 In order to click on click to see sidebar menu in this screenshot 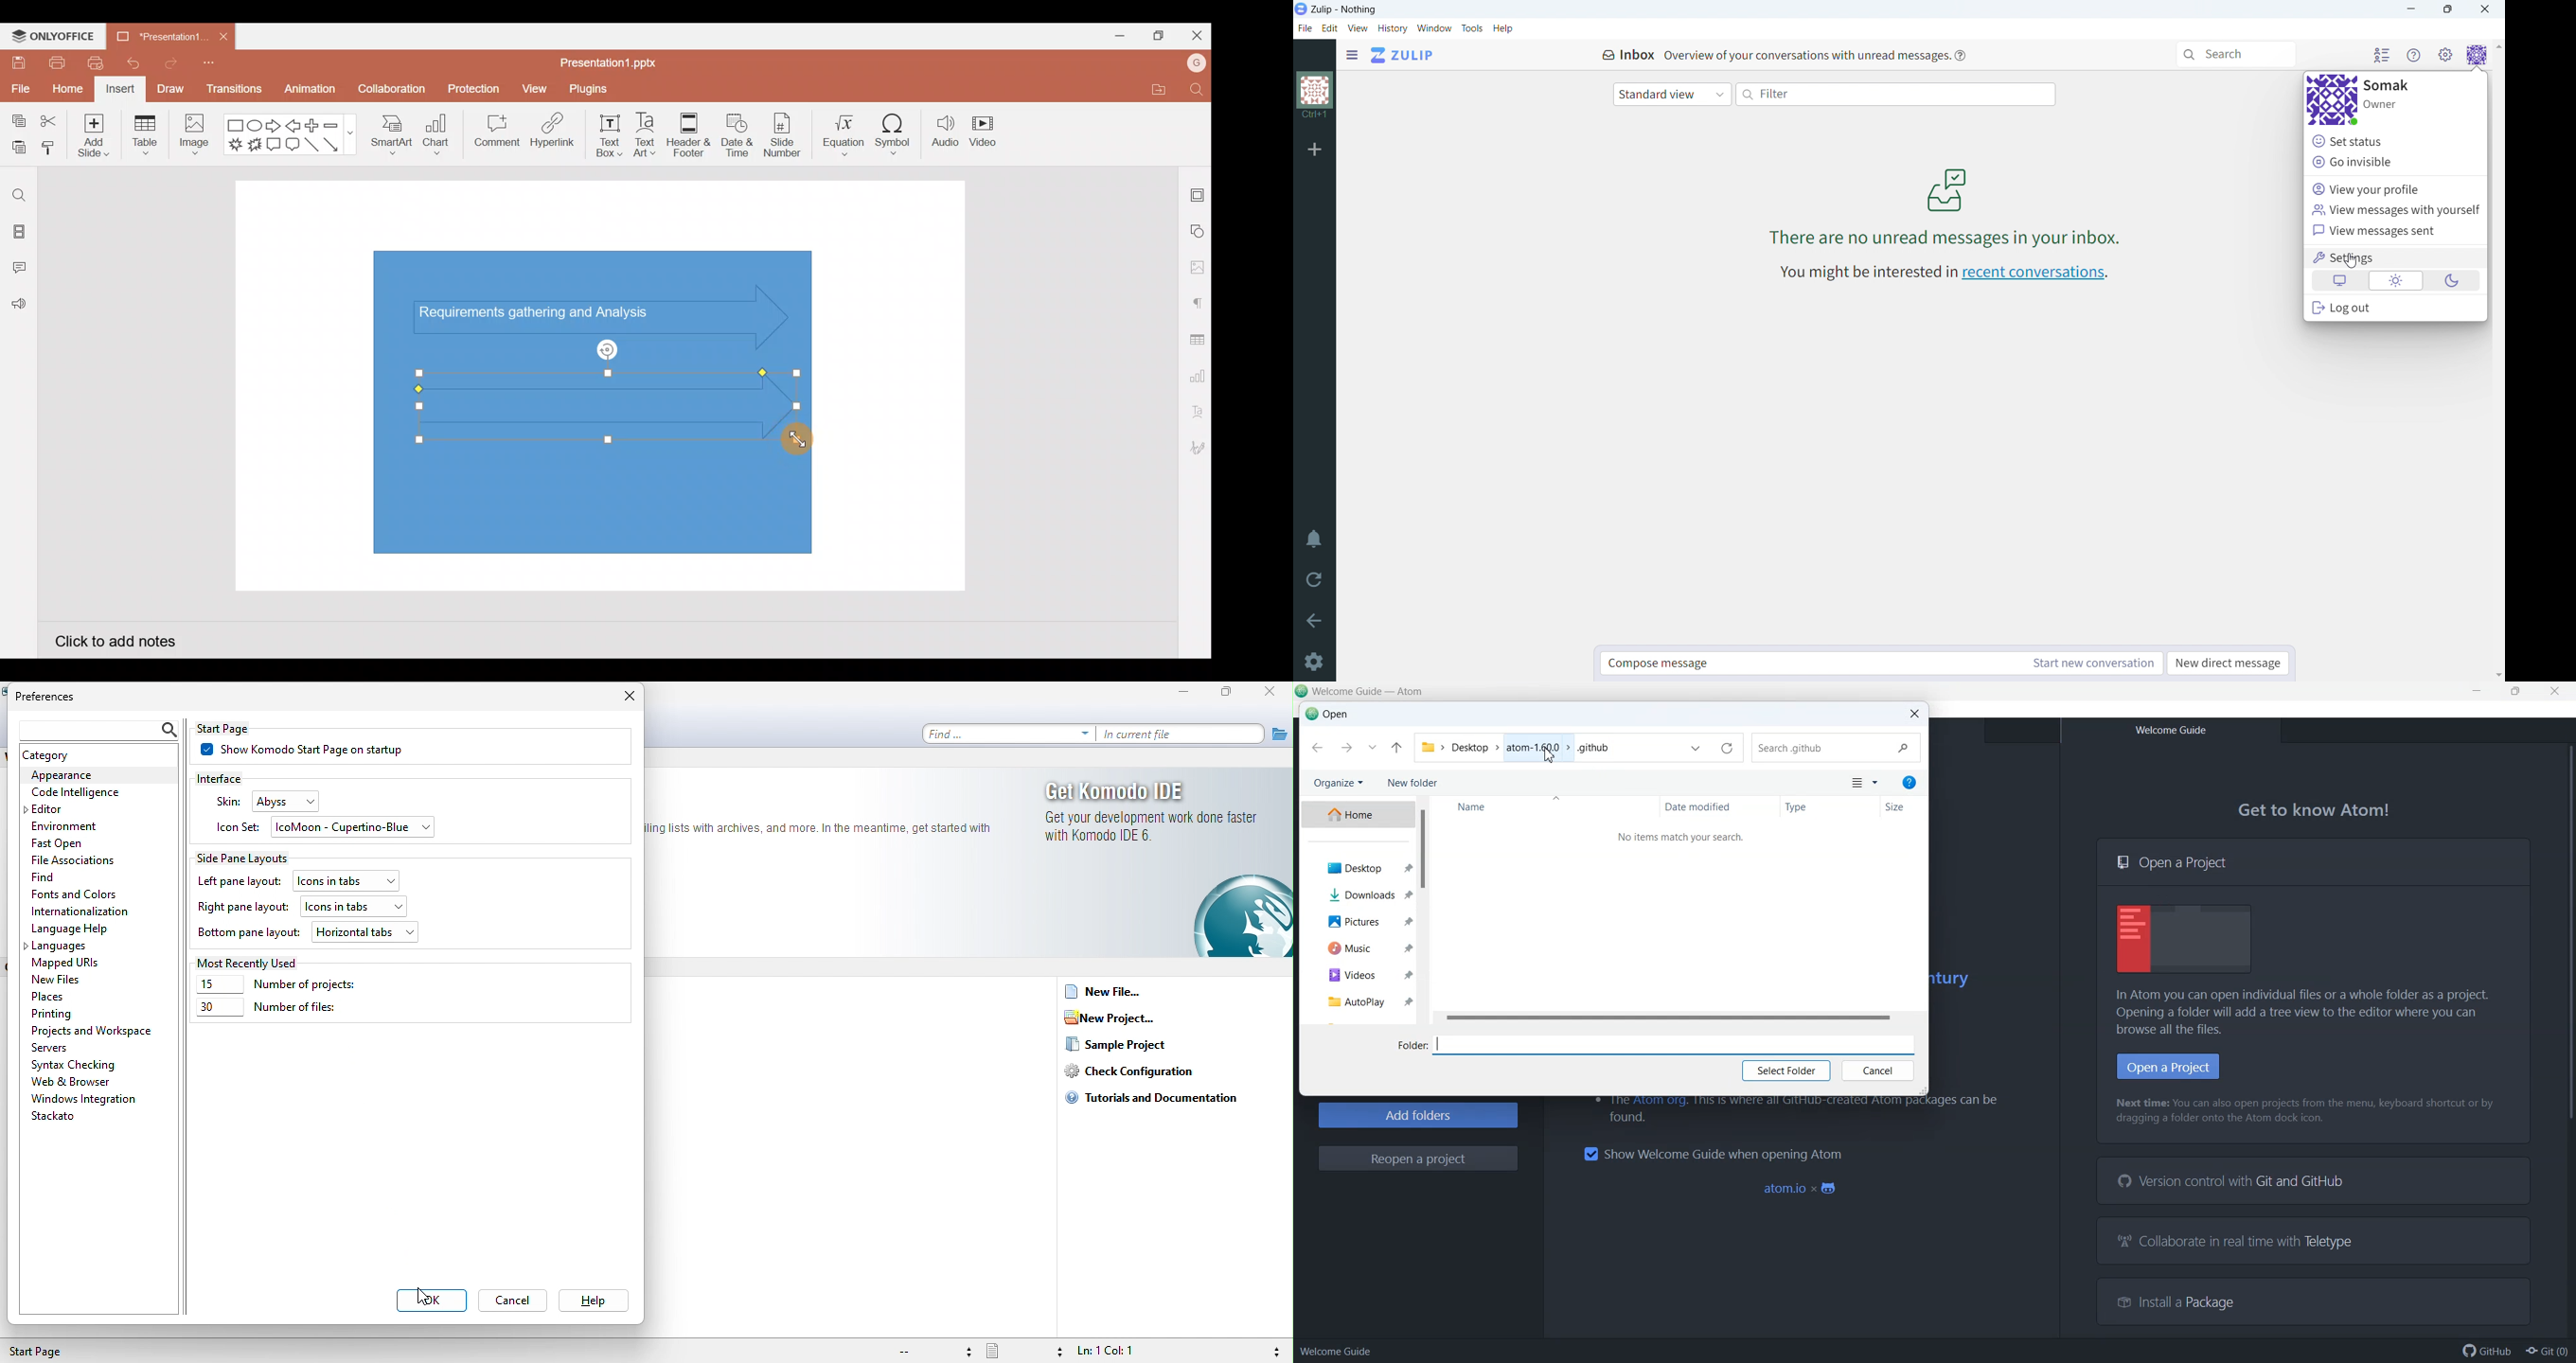, I will do `click(1353, 55)`.